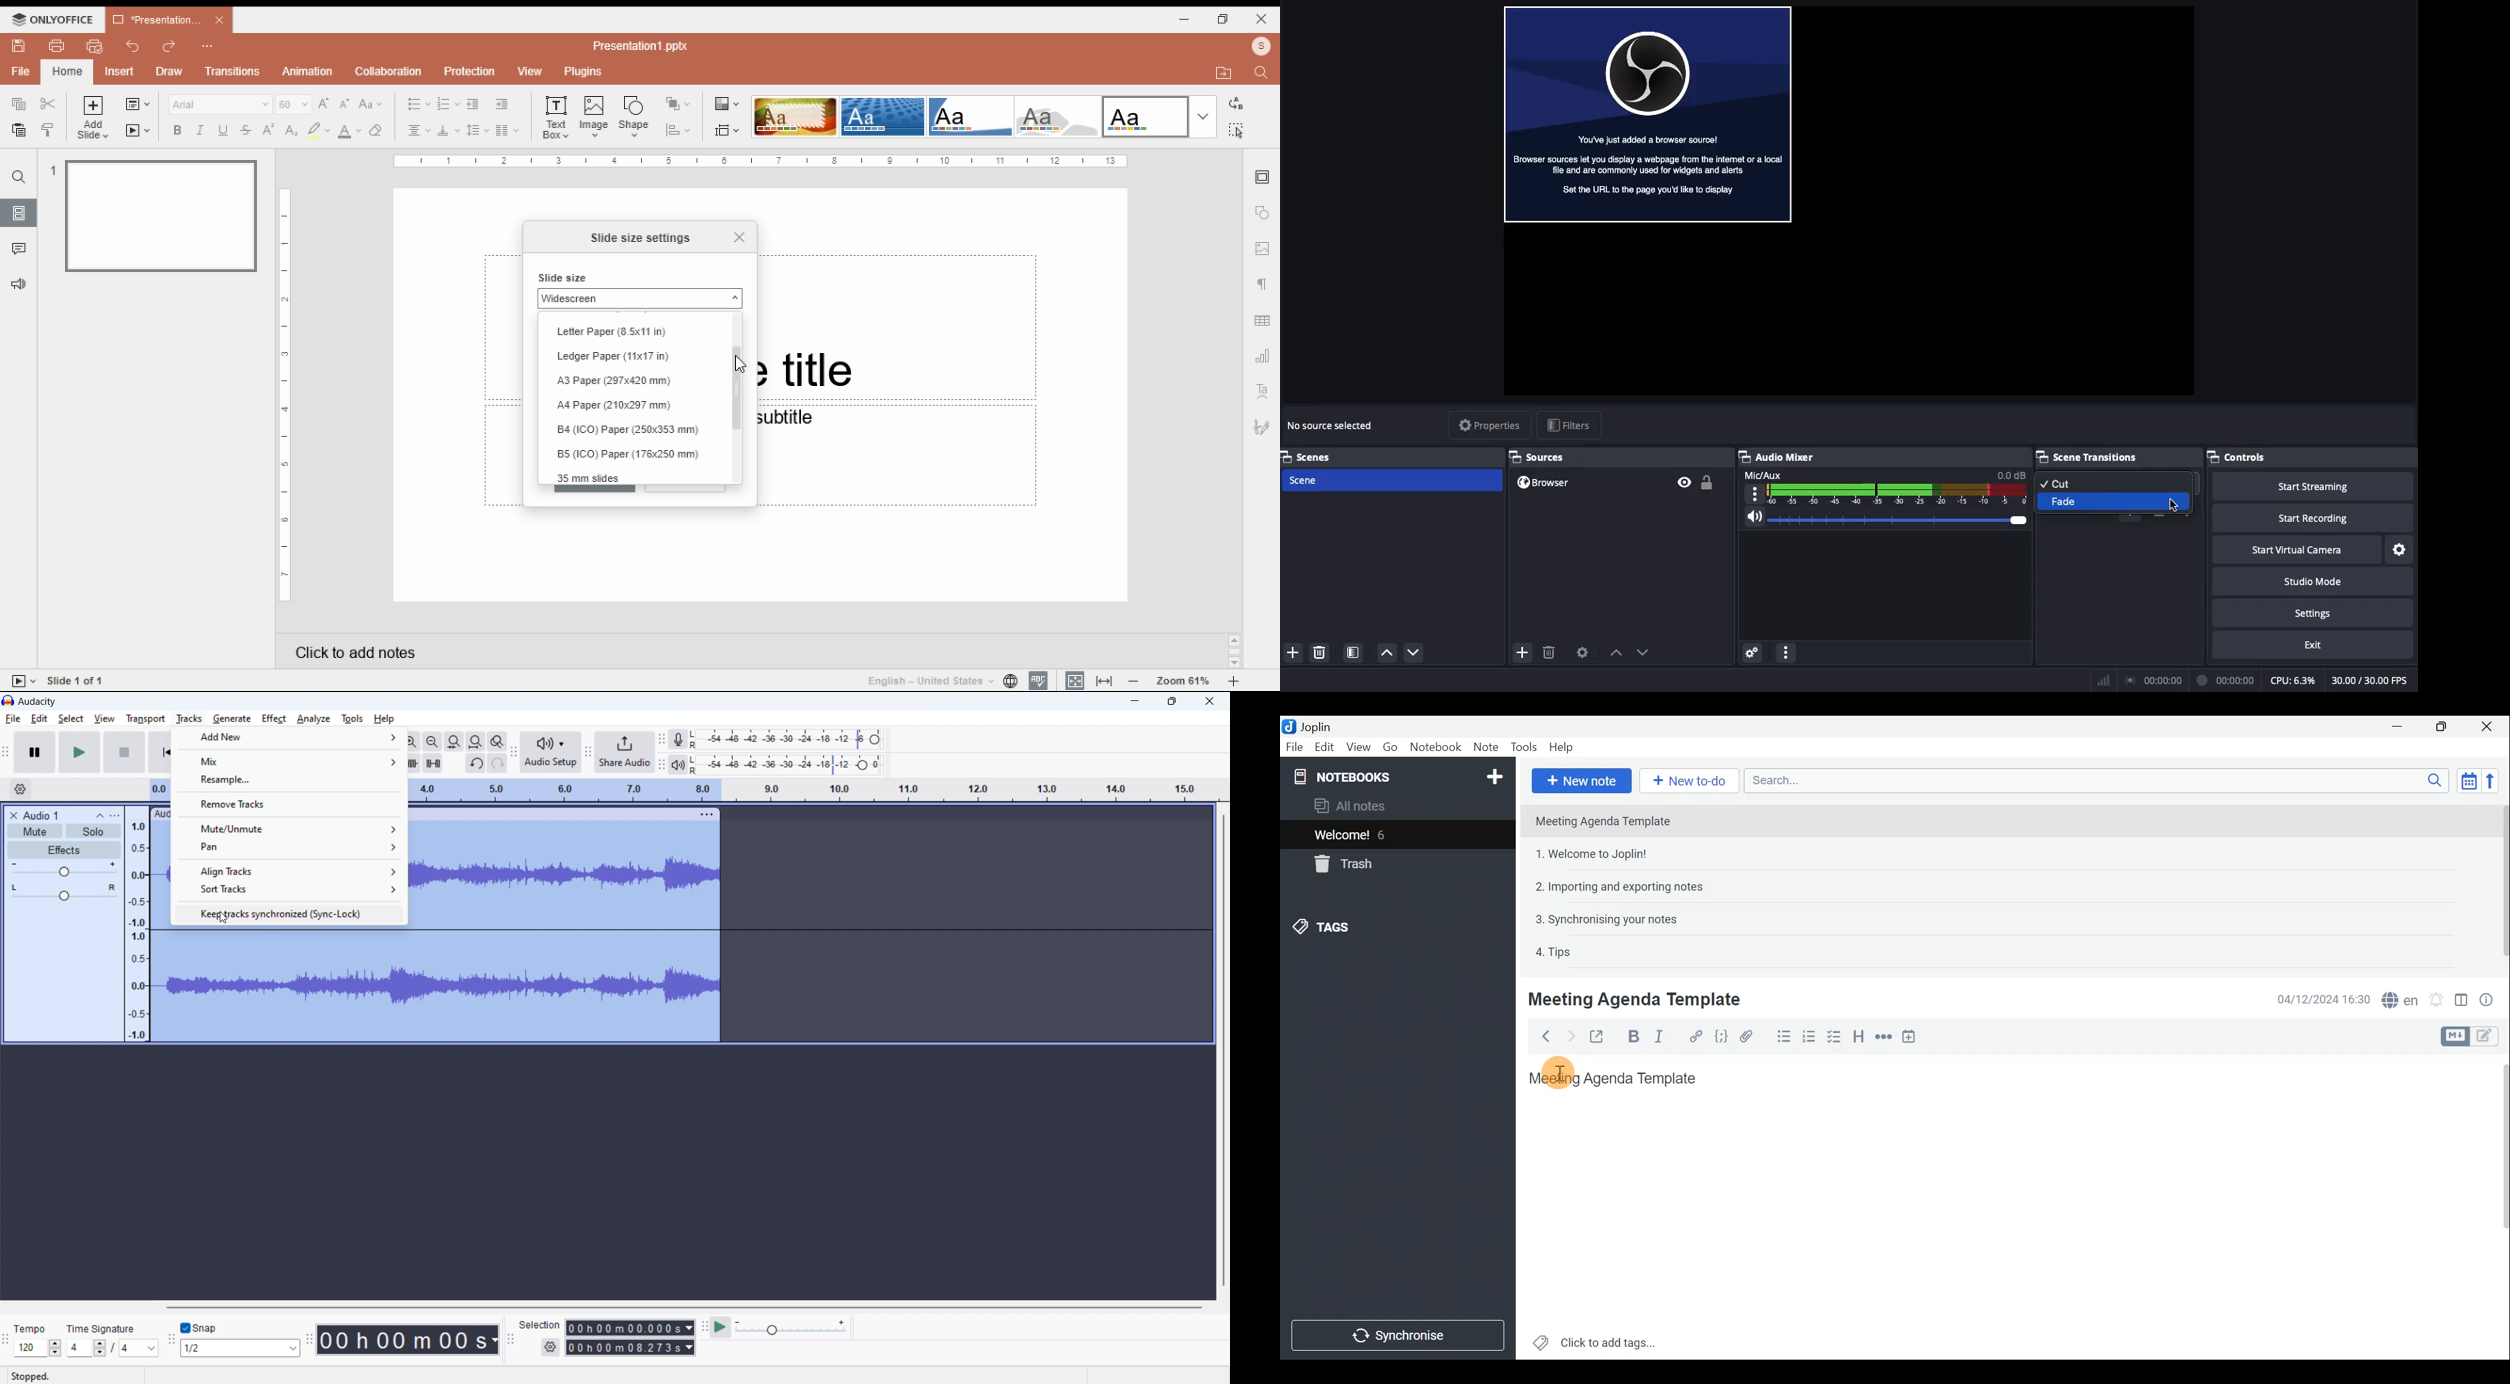 The width and height of the screenshot is (2520, 1400). I want to click on CPU, so click(2291, 680).